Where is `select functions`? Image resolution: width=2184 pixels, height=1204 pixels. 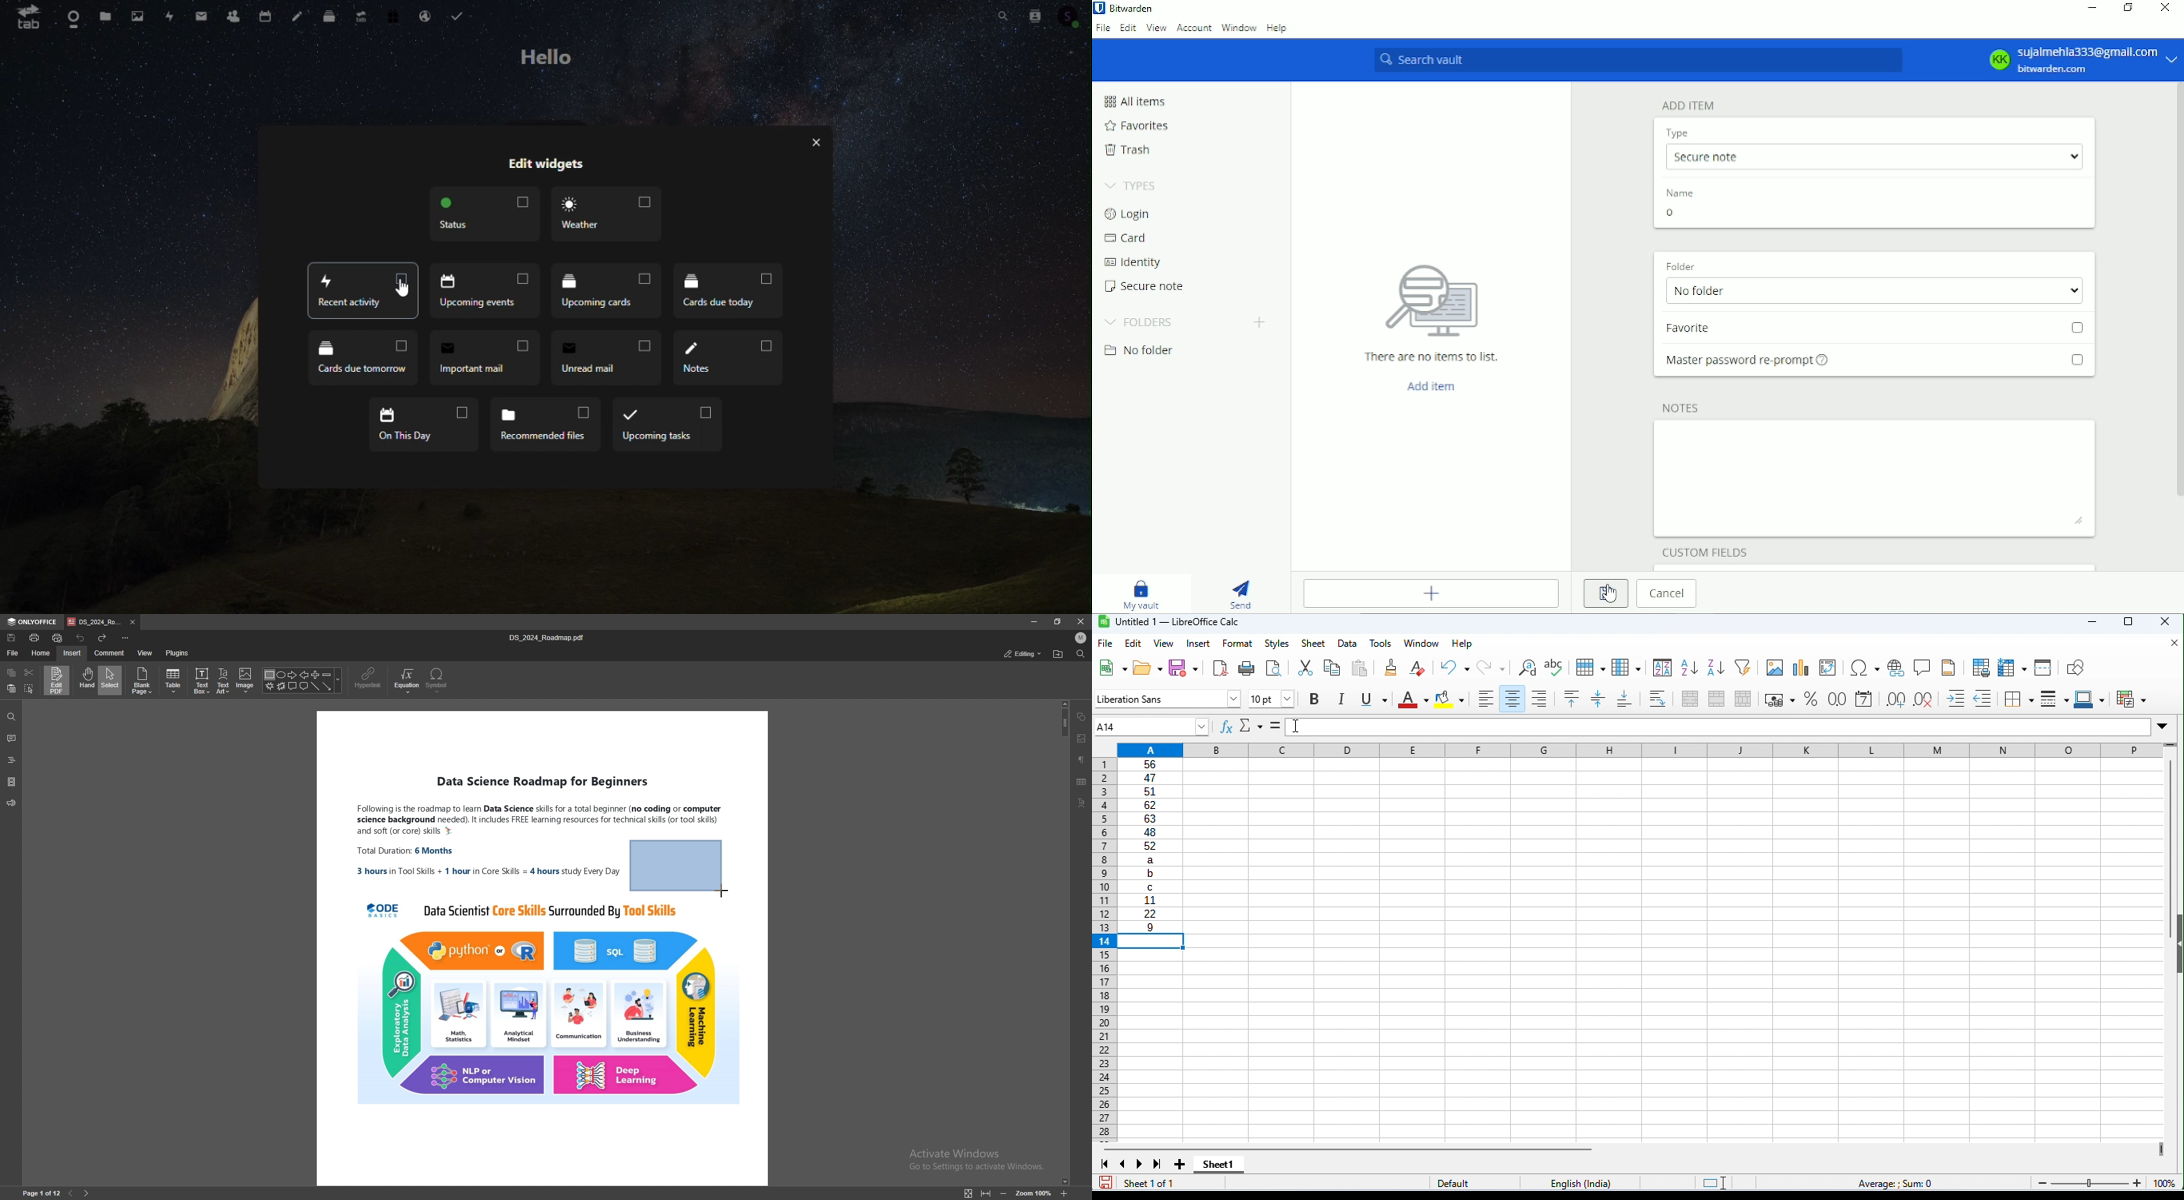 select functions is located at coordinates (1252, 727).